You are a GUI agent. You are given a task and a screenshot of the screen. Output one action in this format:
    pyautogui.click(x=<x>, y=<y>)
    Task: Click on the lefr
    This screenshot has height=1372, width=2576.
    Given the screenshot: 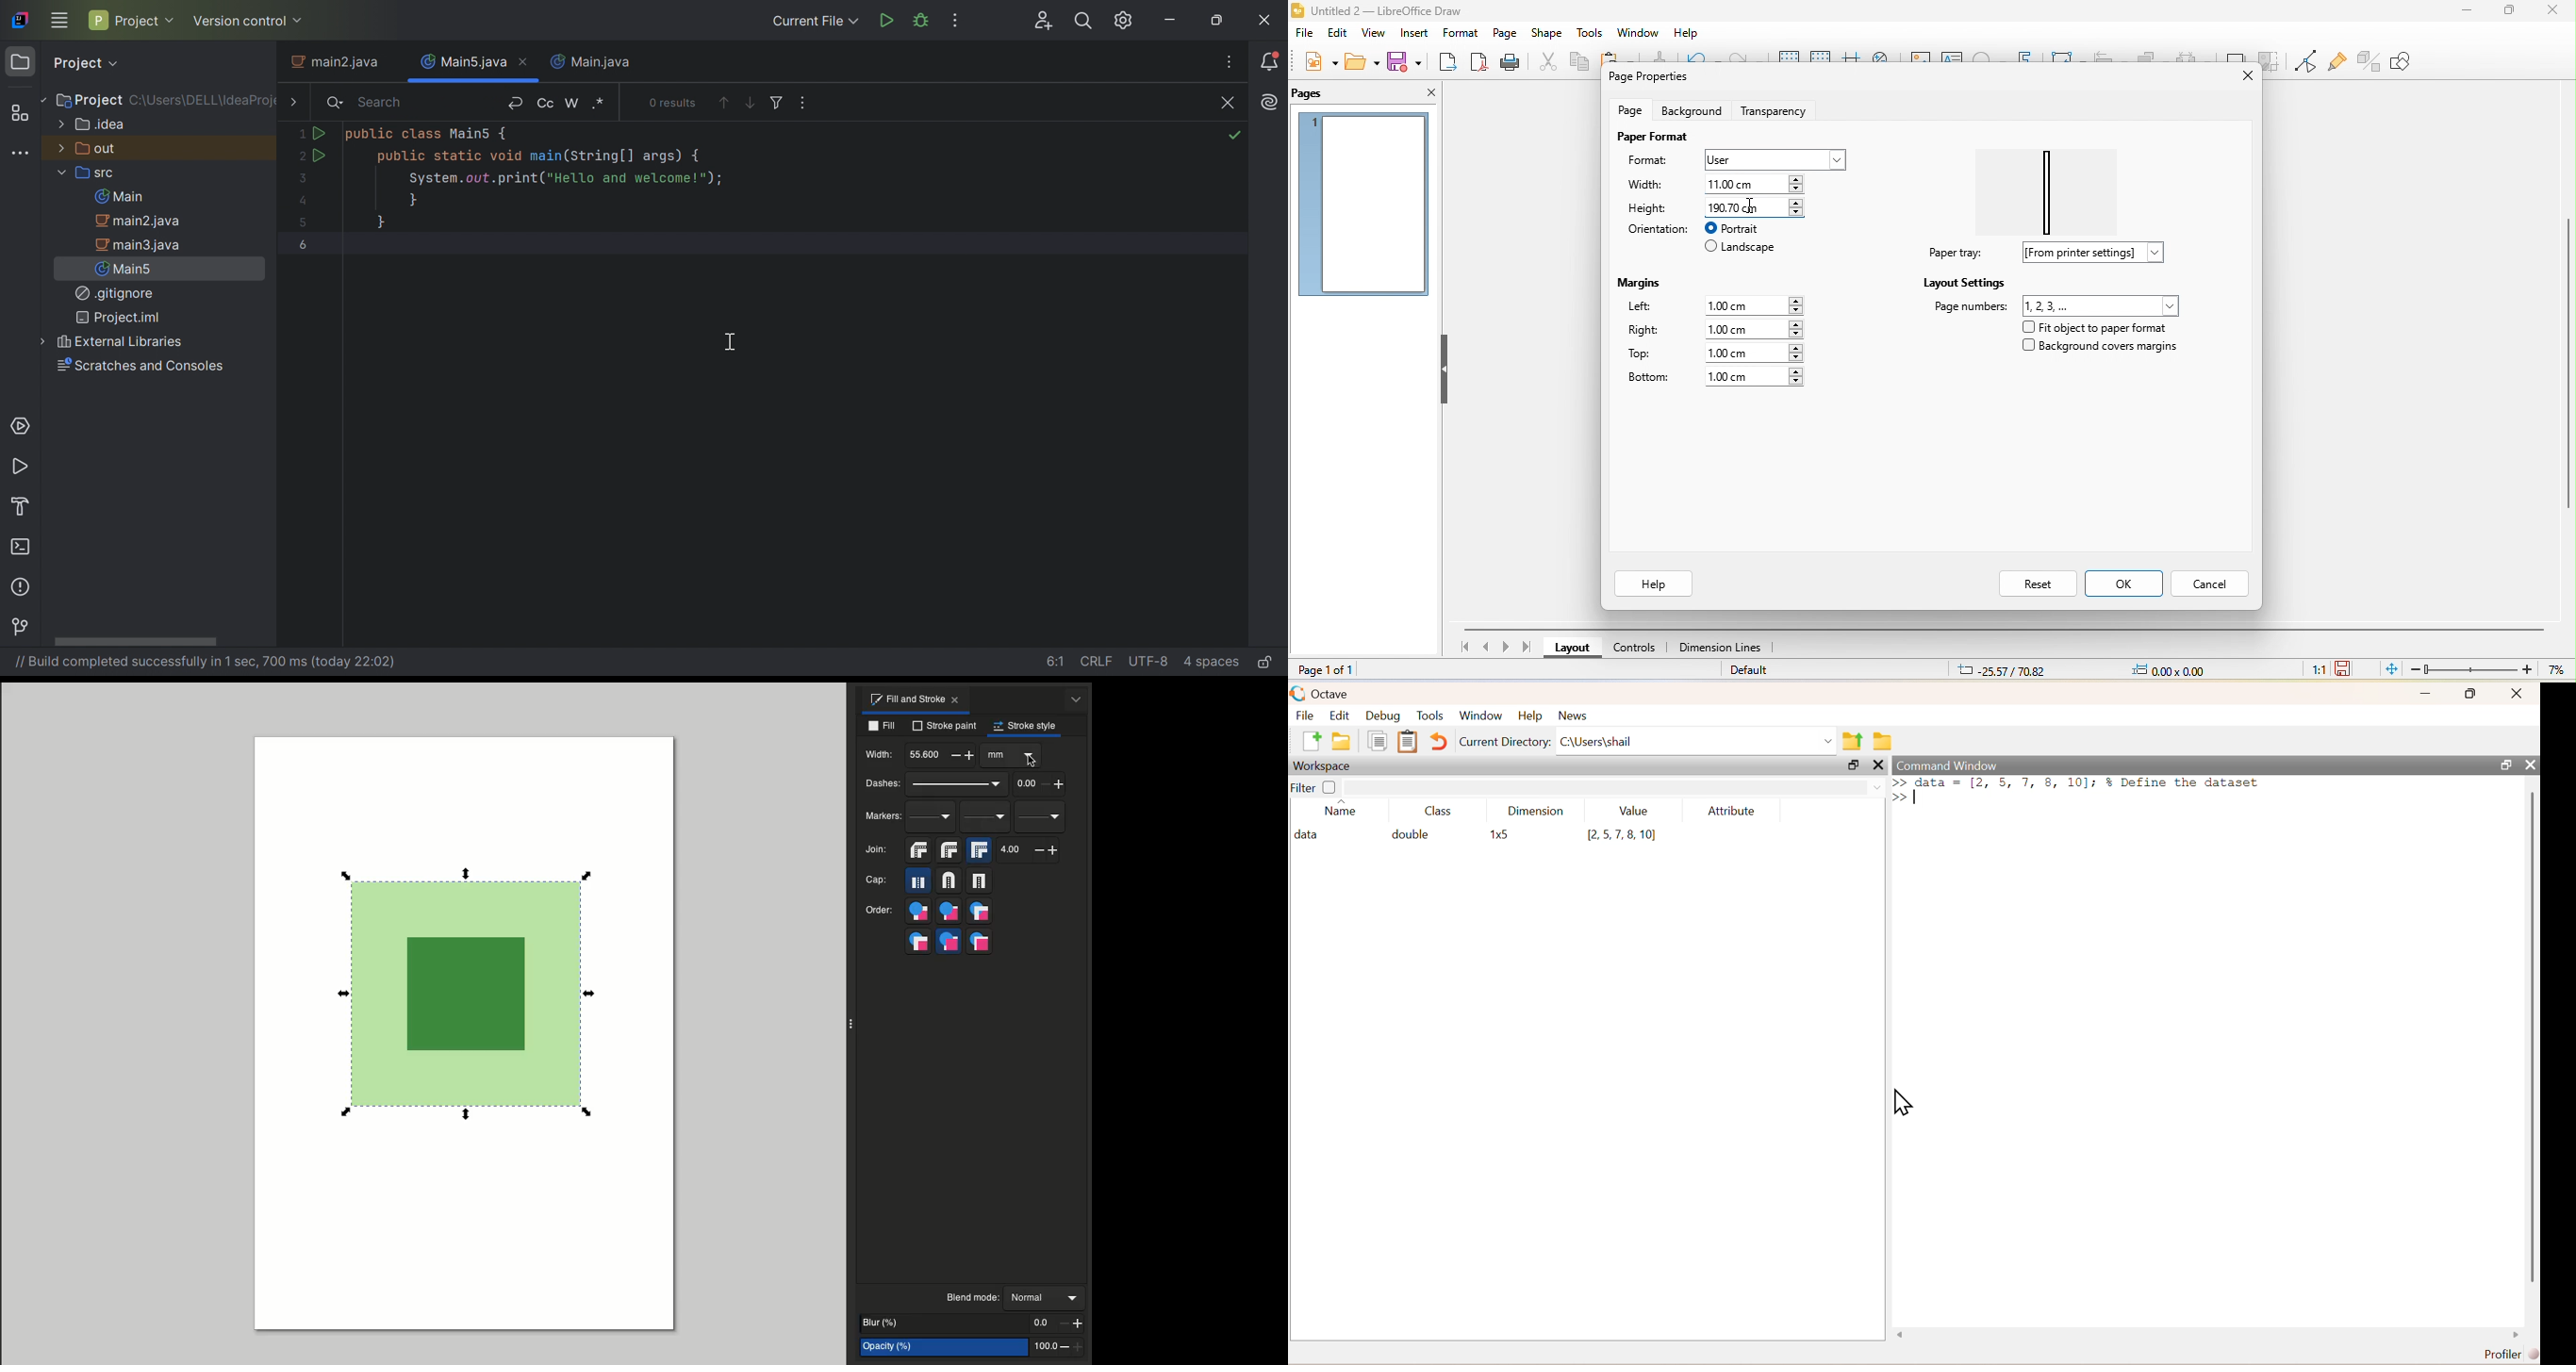 What is the action you would take?
    pyautogui.click(x=1652, y=308)
    